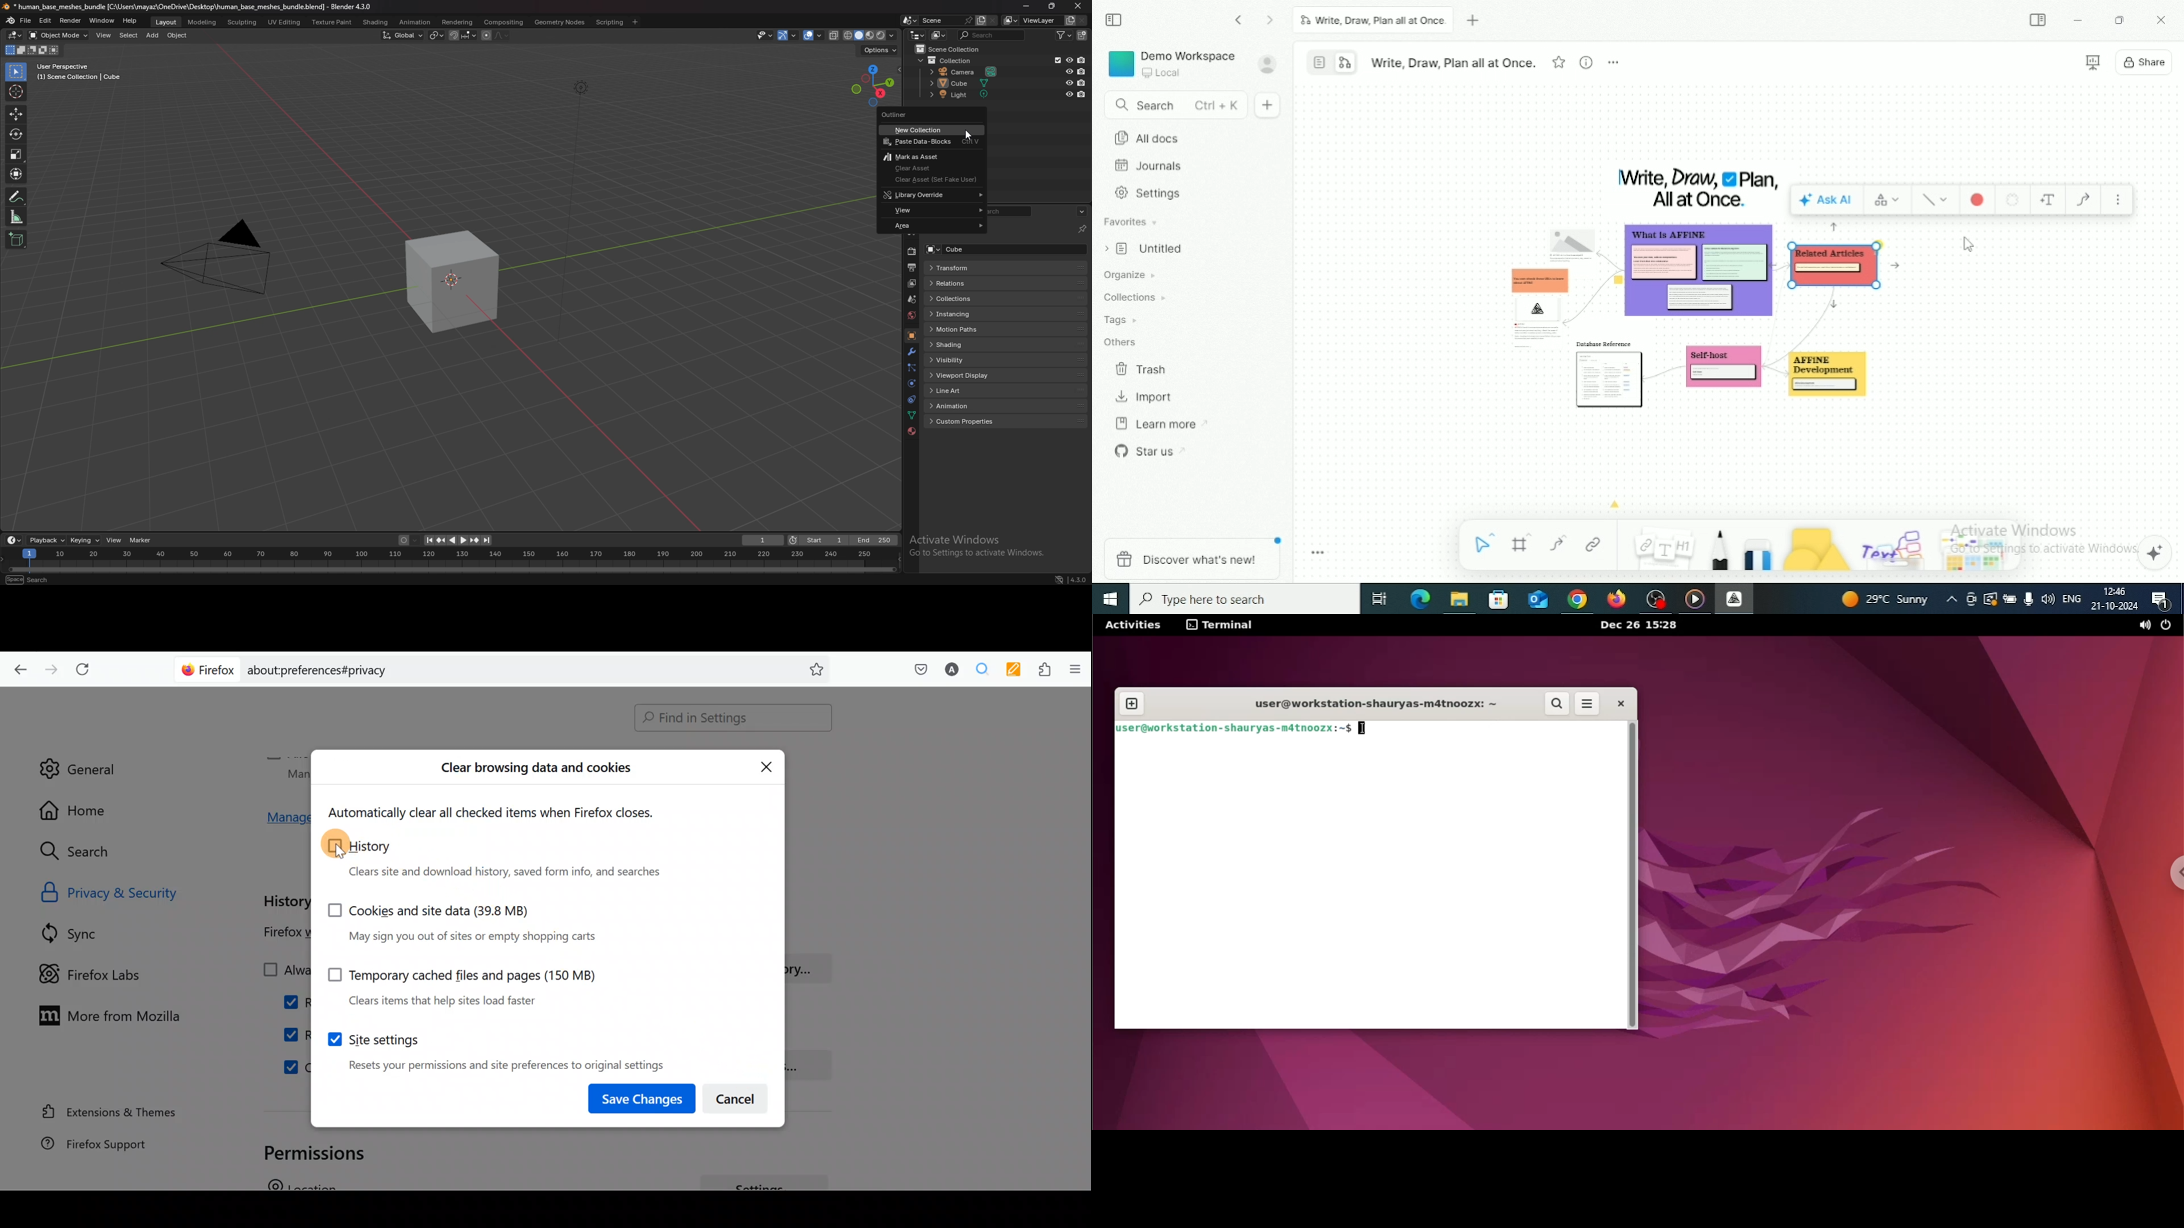  Describe the element at coordinates (104, 1014) in the screenshot. I see `More from Mozilla` at that location.